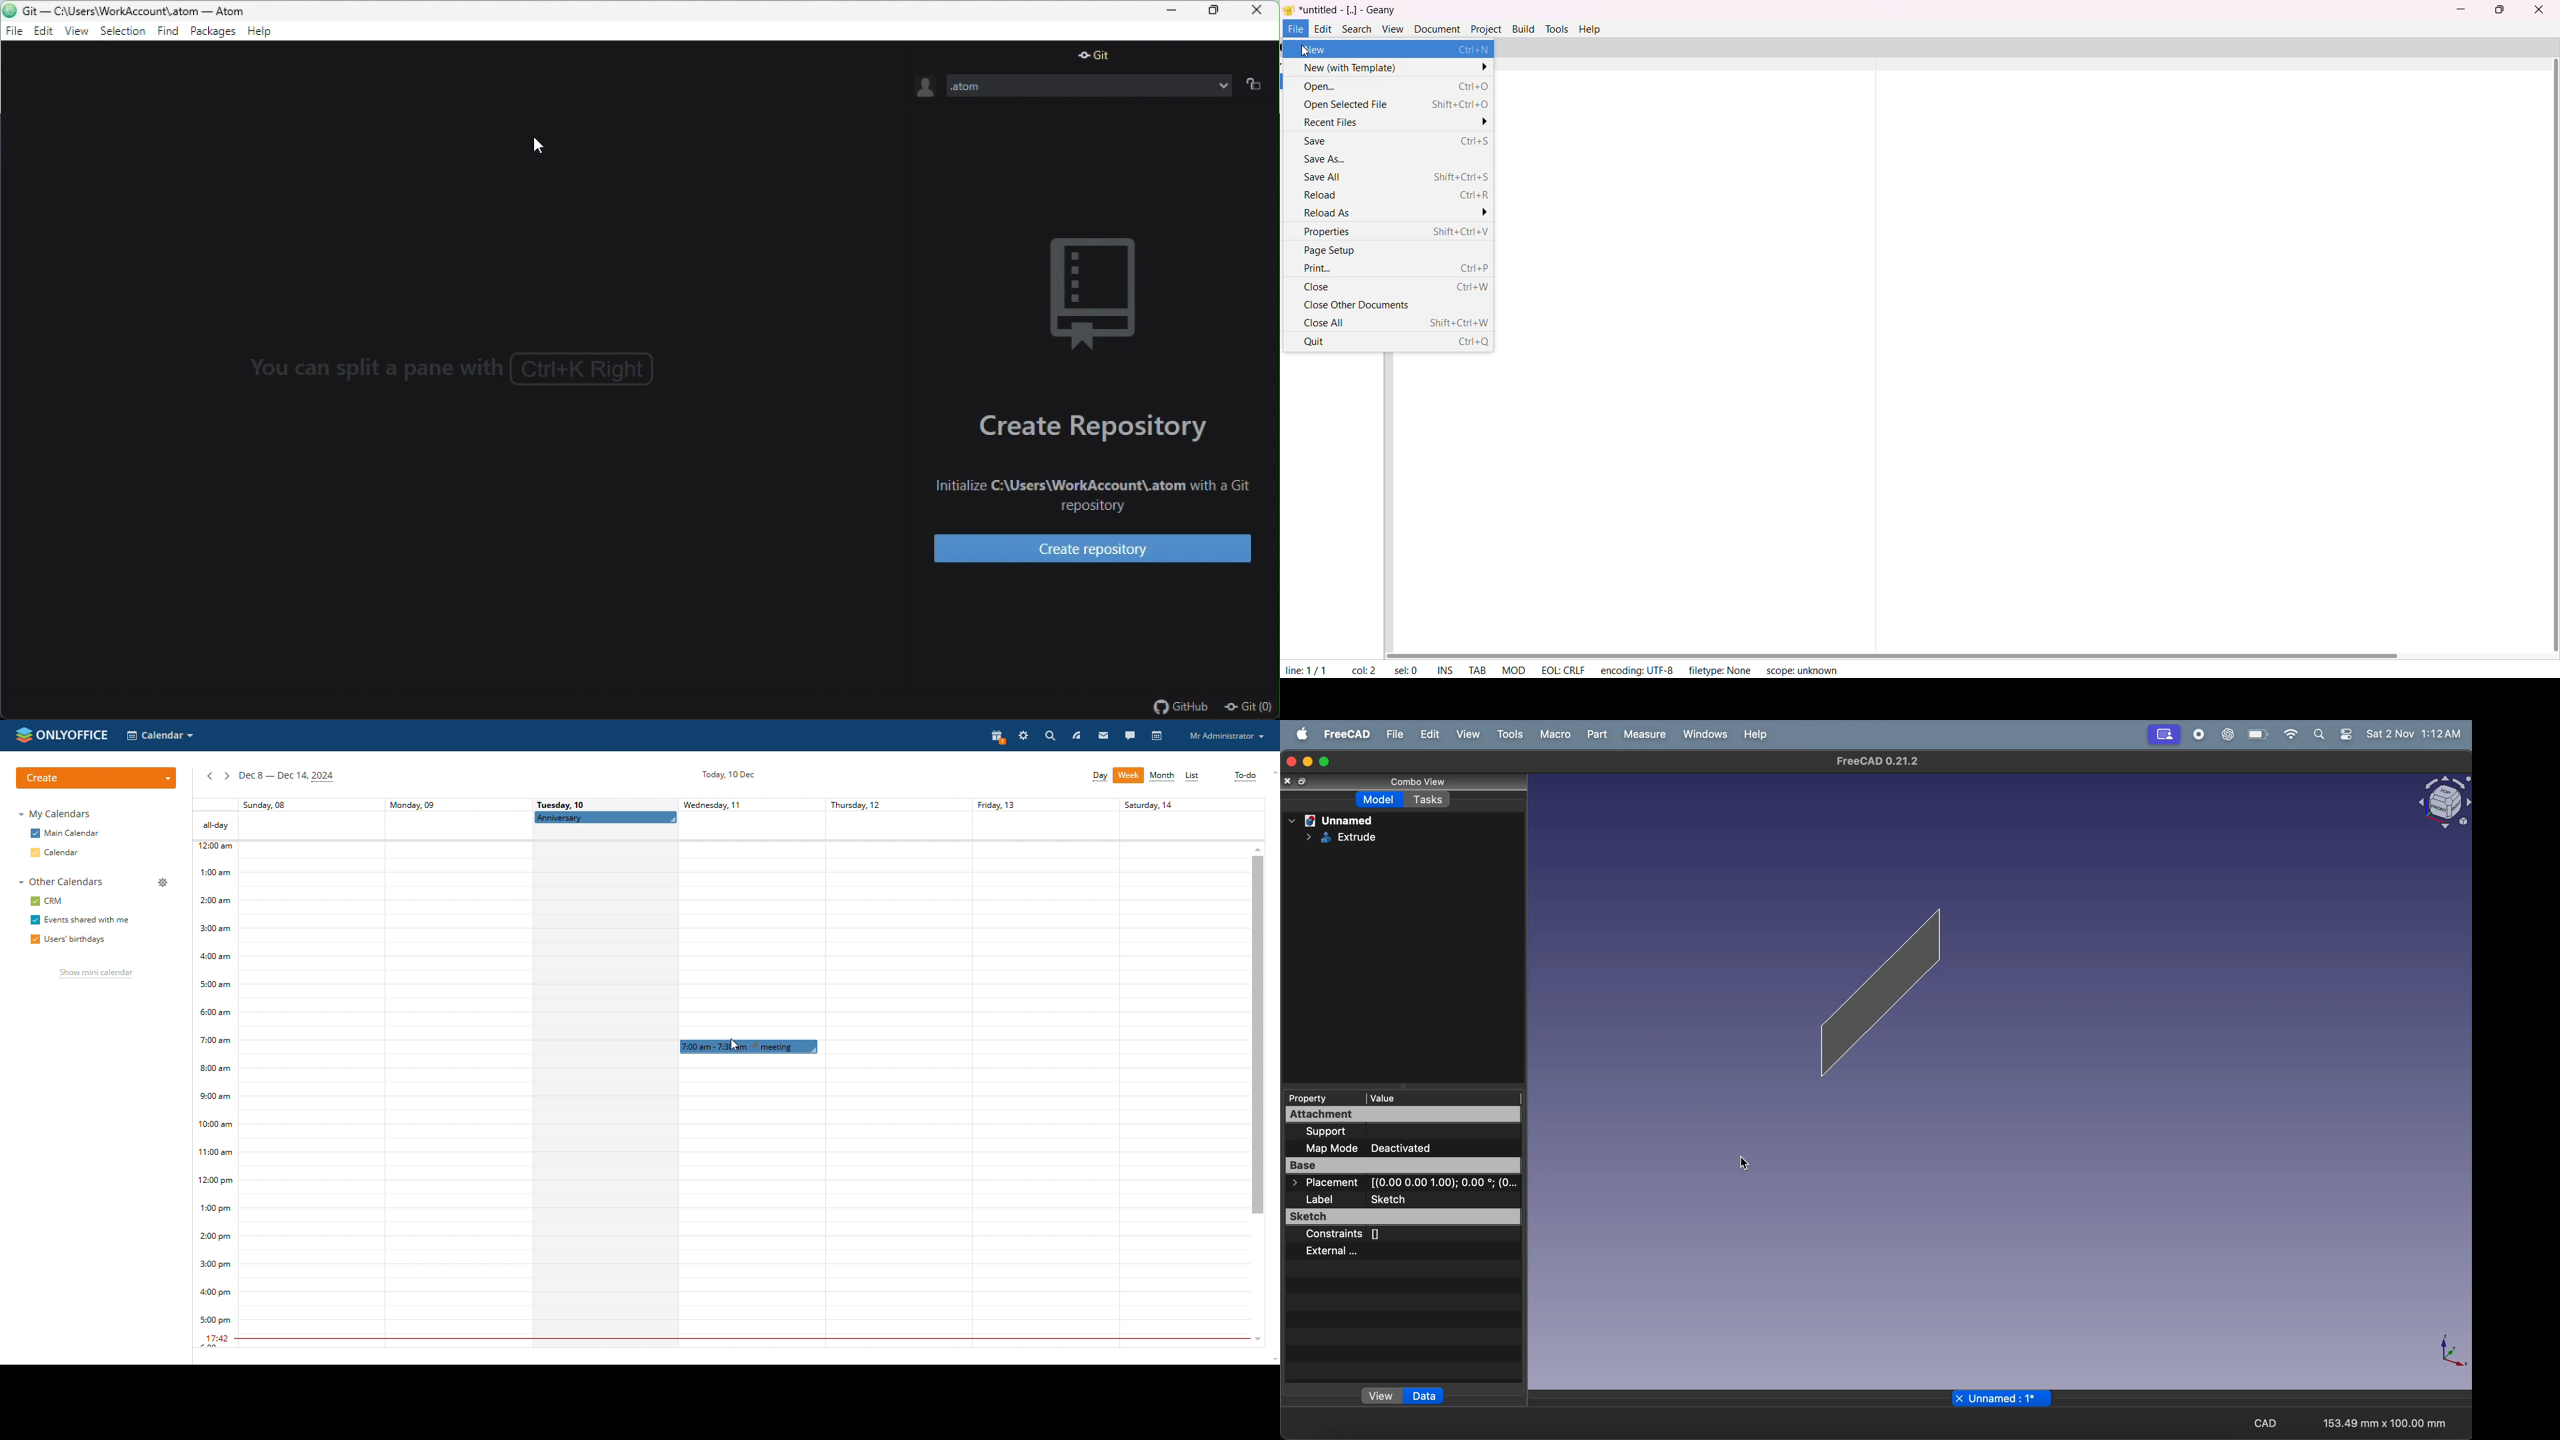 This screenshot has width=2576, height=1456. I want to click on part, so click(1596, 735).